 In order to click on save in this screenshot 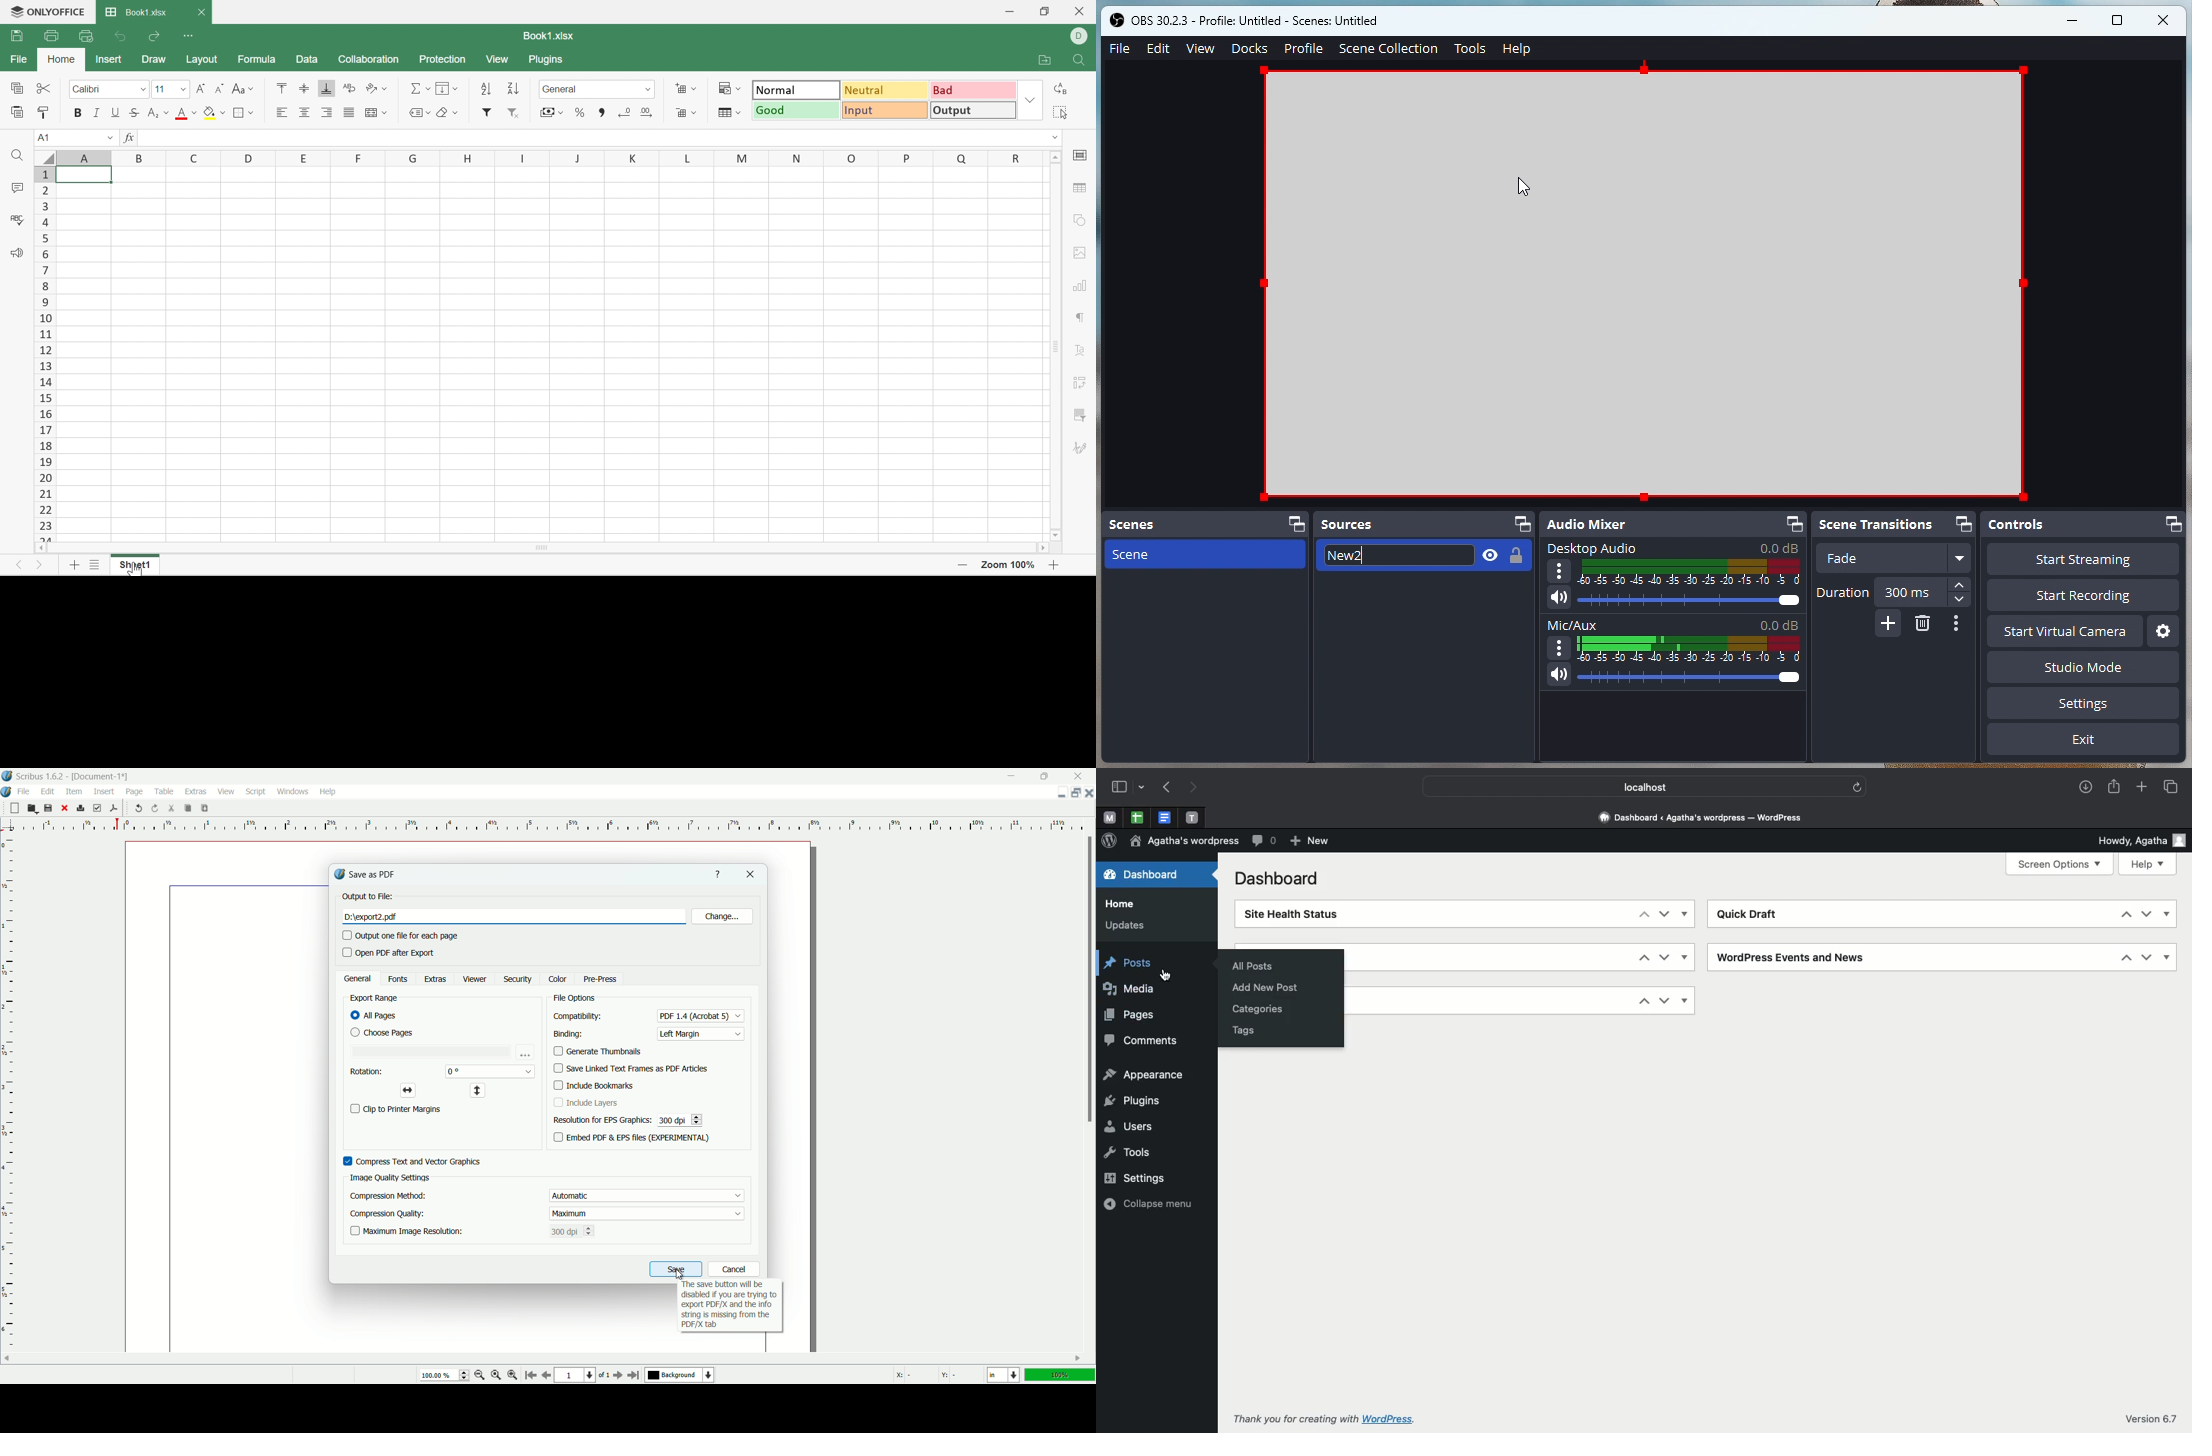, I will do `click(48, 808)`.